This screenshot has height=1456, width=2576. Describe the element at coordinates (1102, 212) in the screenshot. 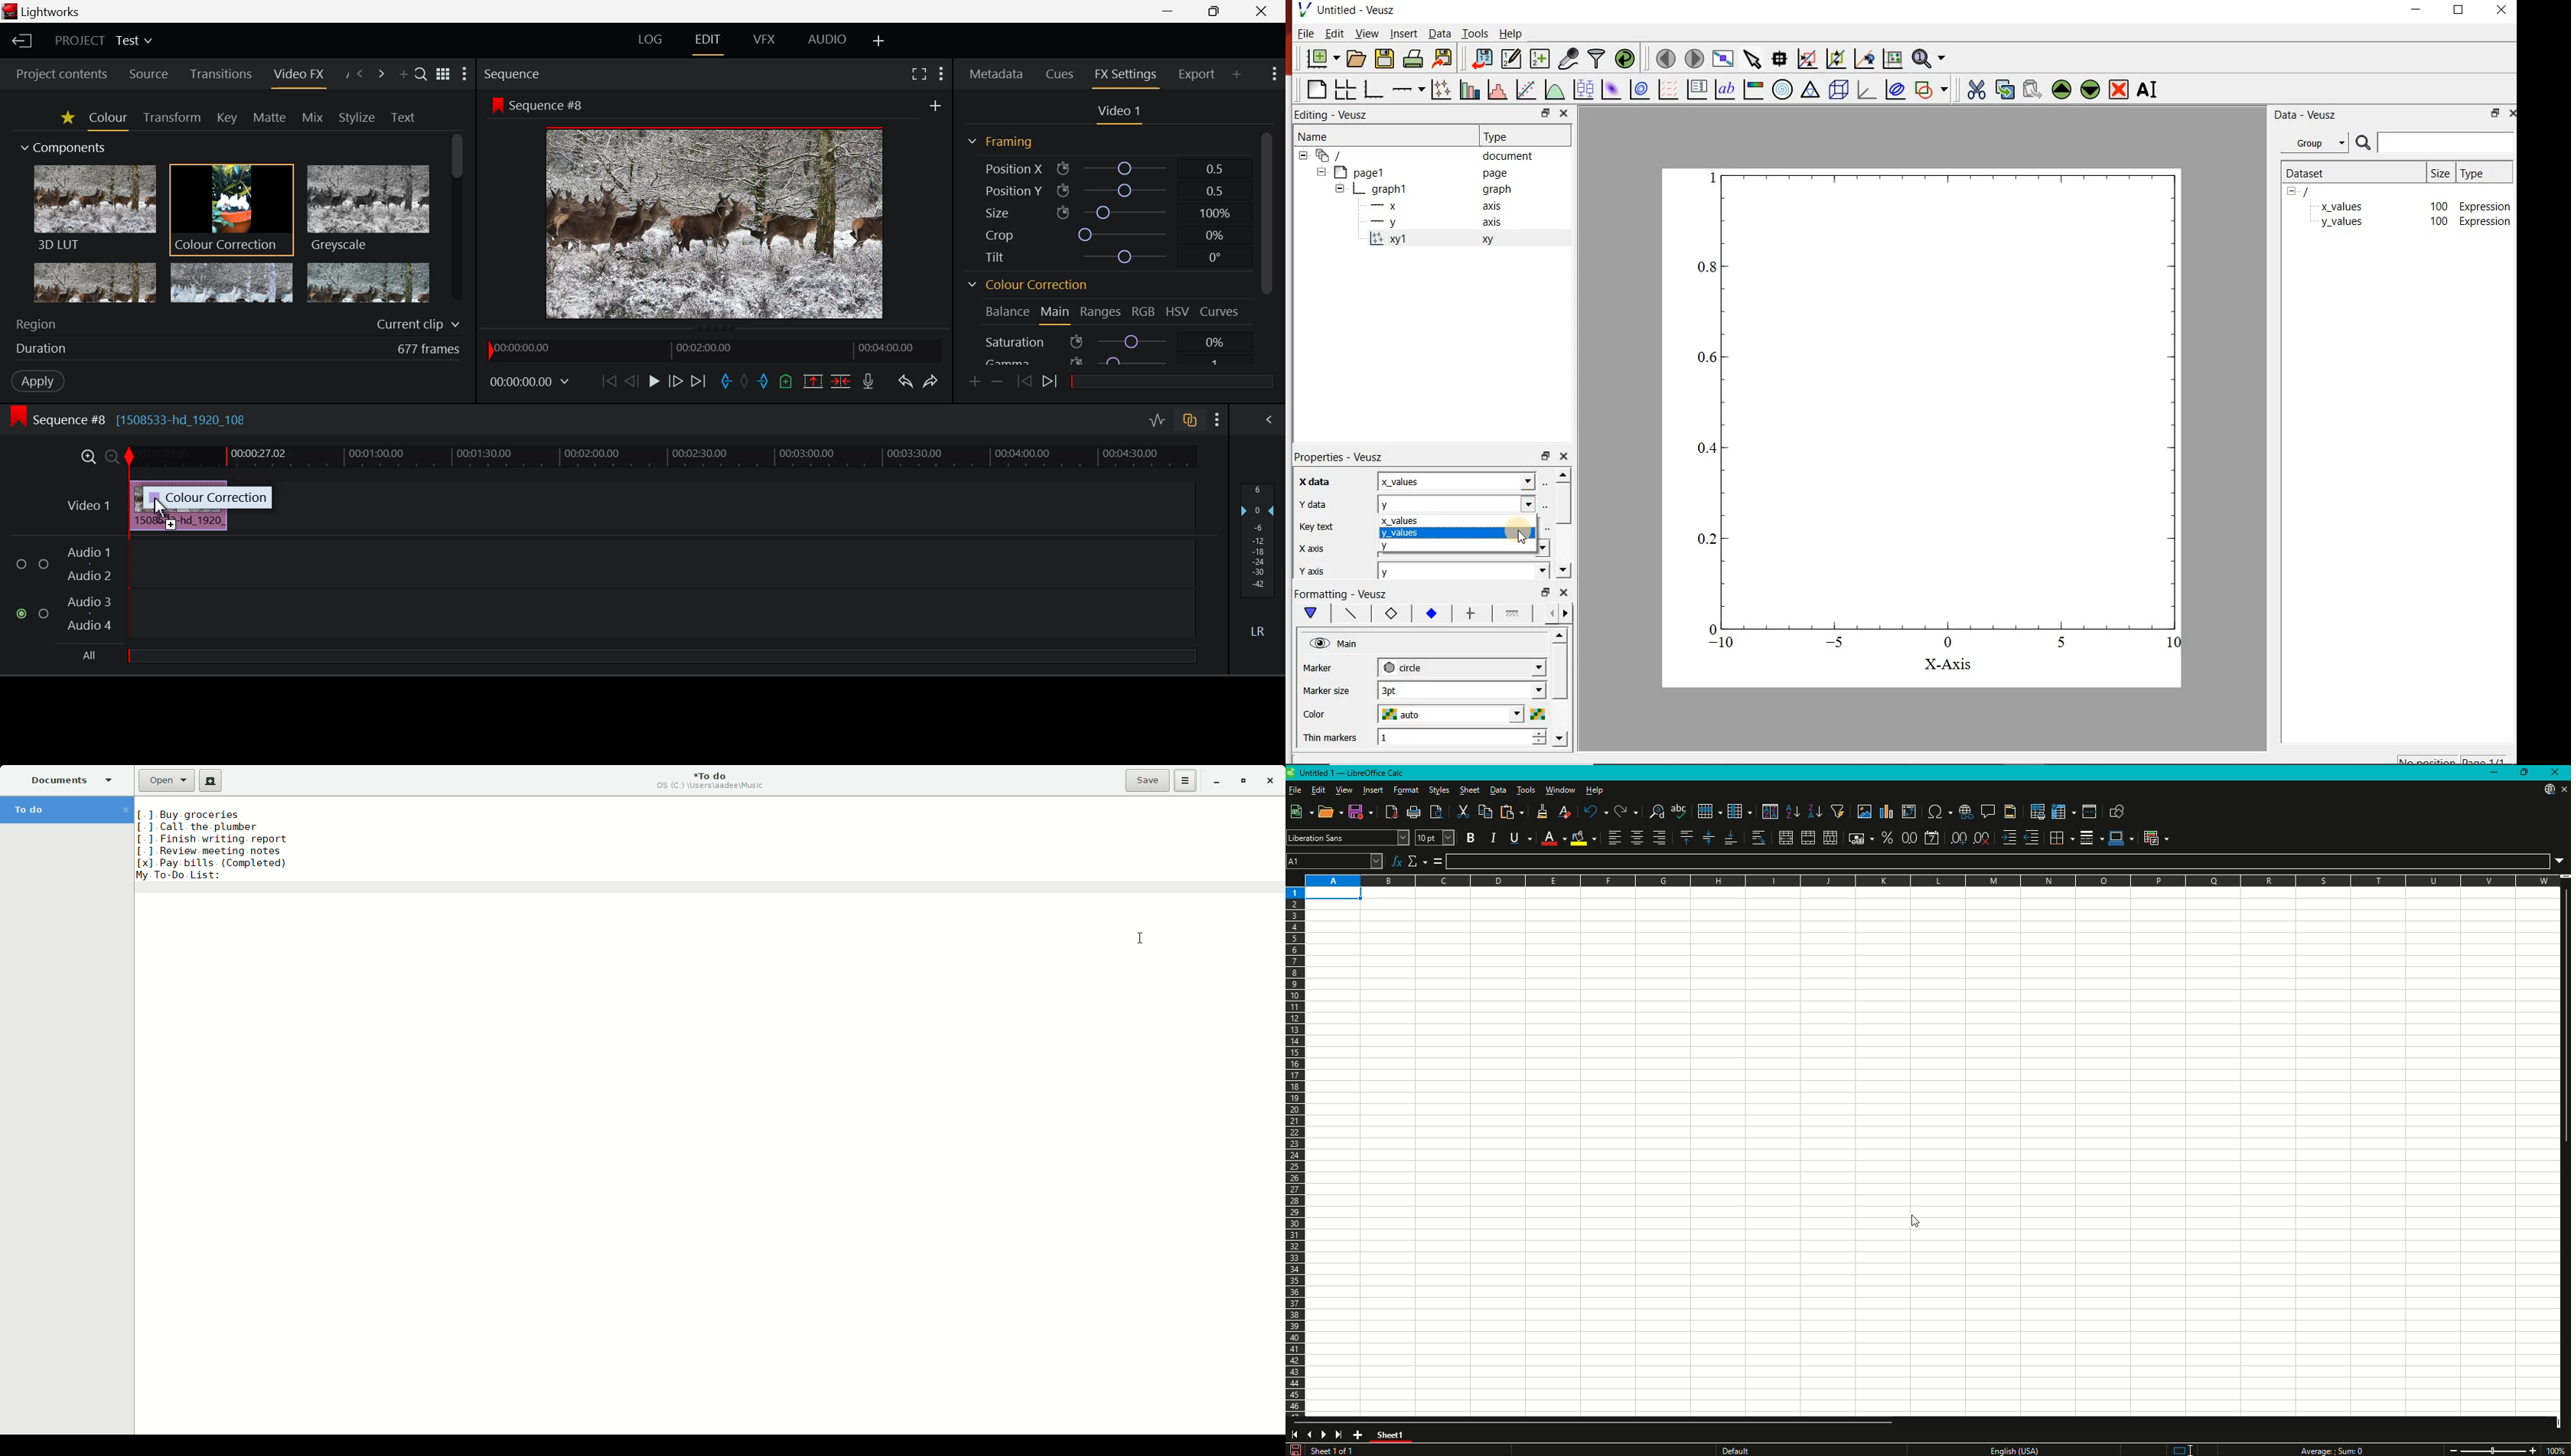

I see `Size` at that location.